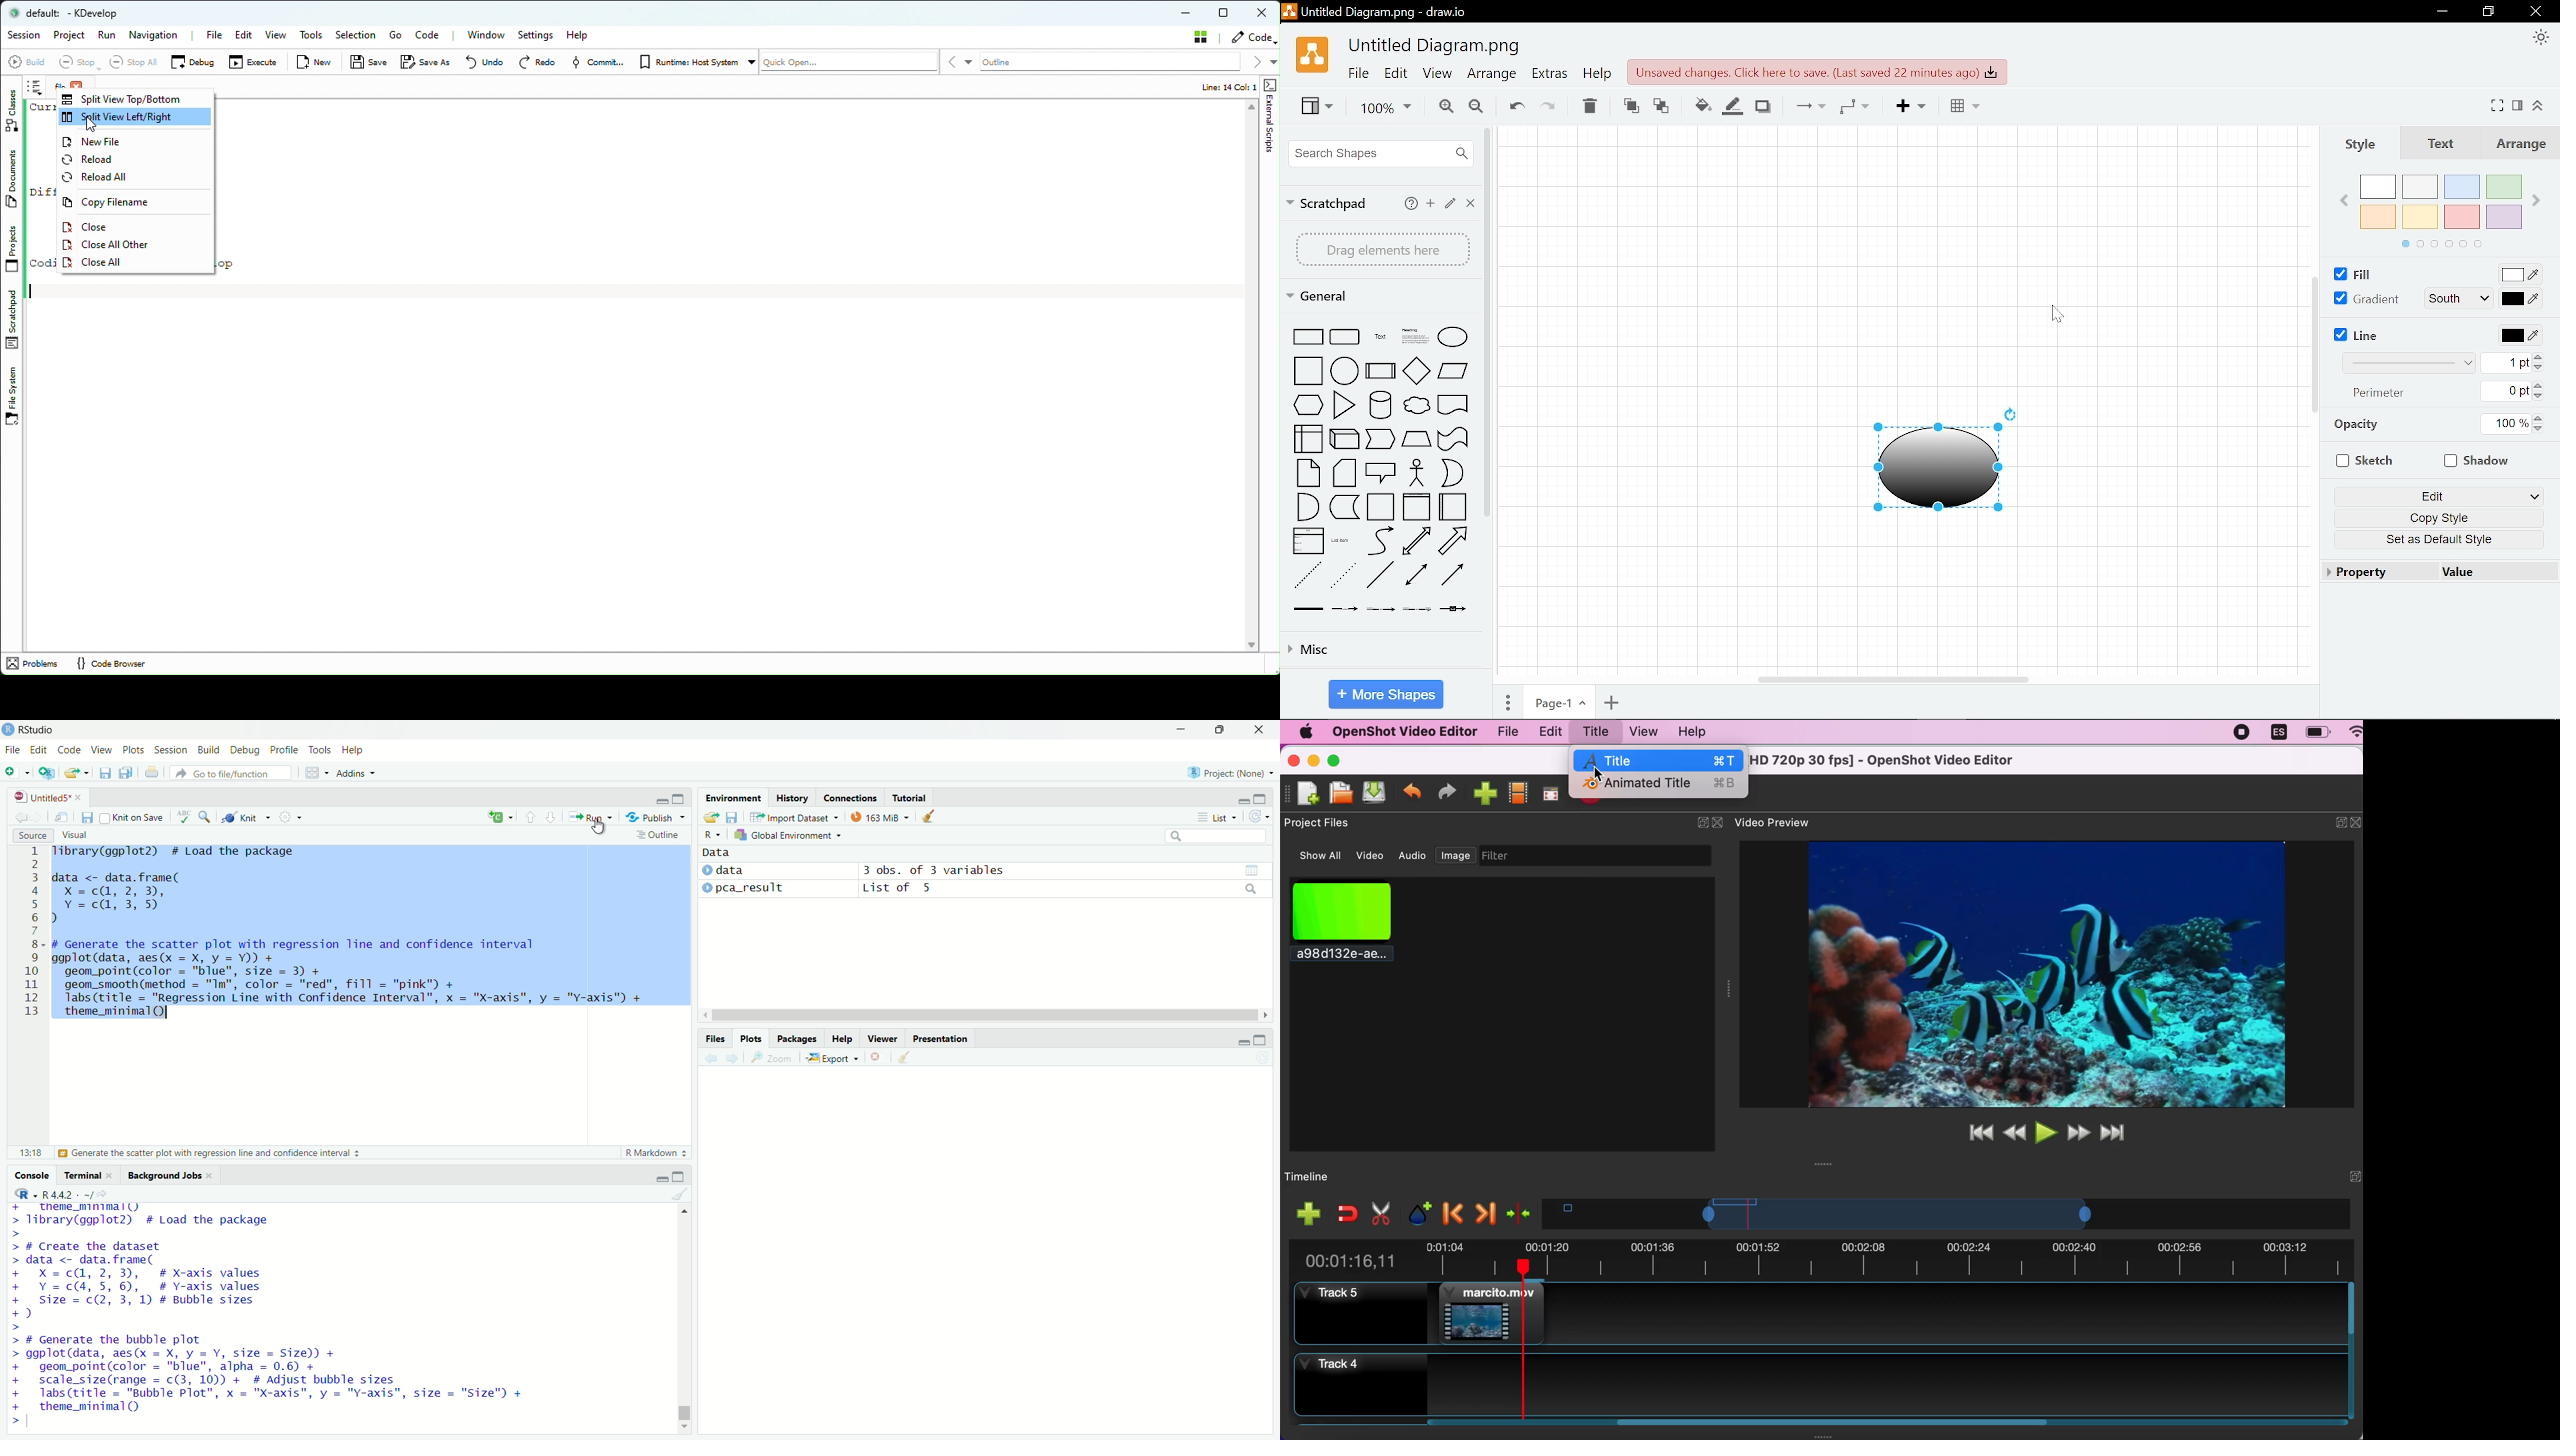  What do you see at coordinates (679, 1194) in the screenshot?
I see `Clear console` at bounding box center [679, 1194].